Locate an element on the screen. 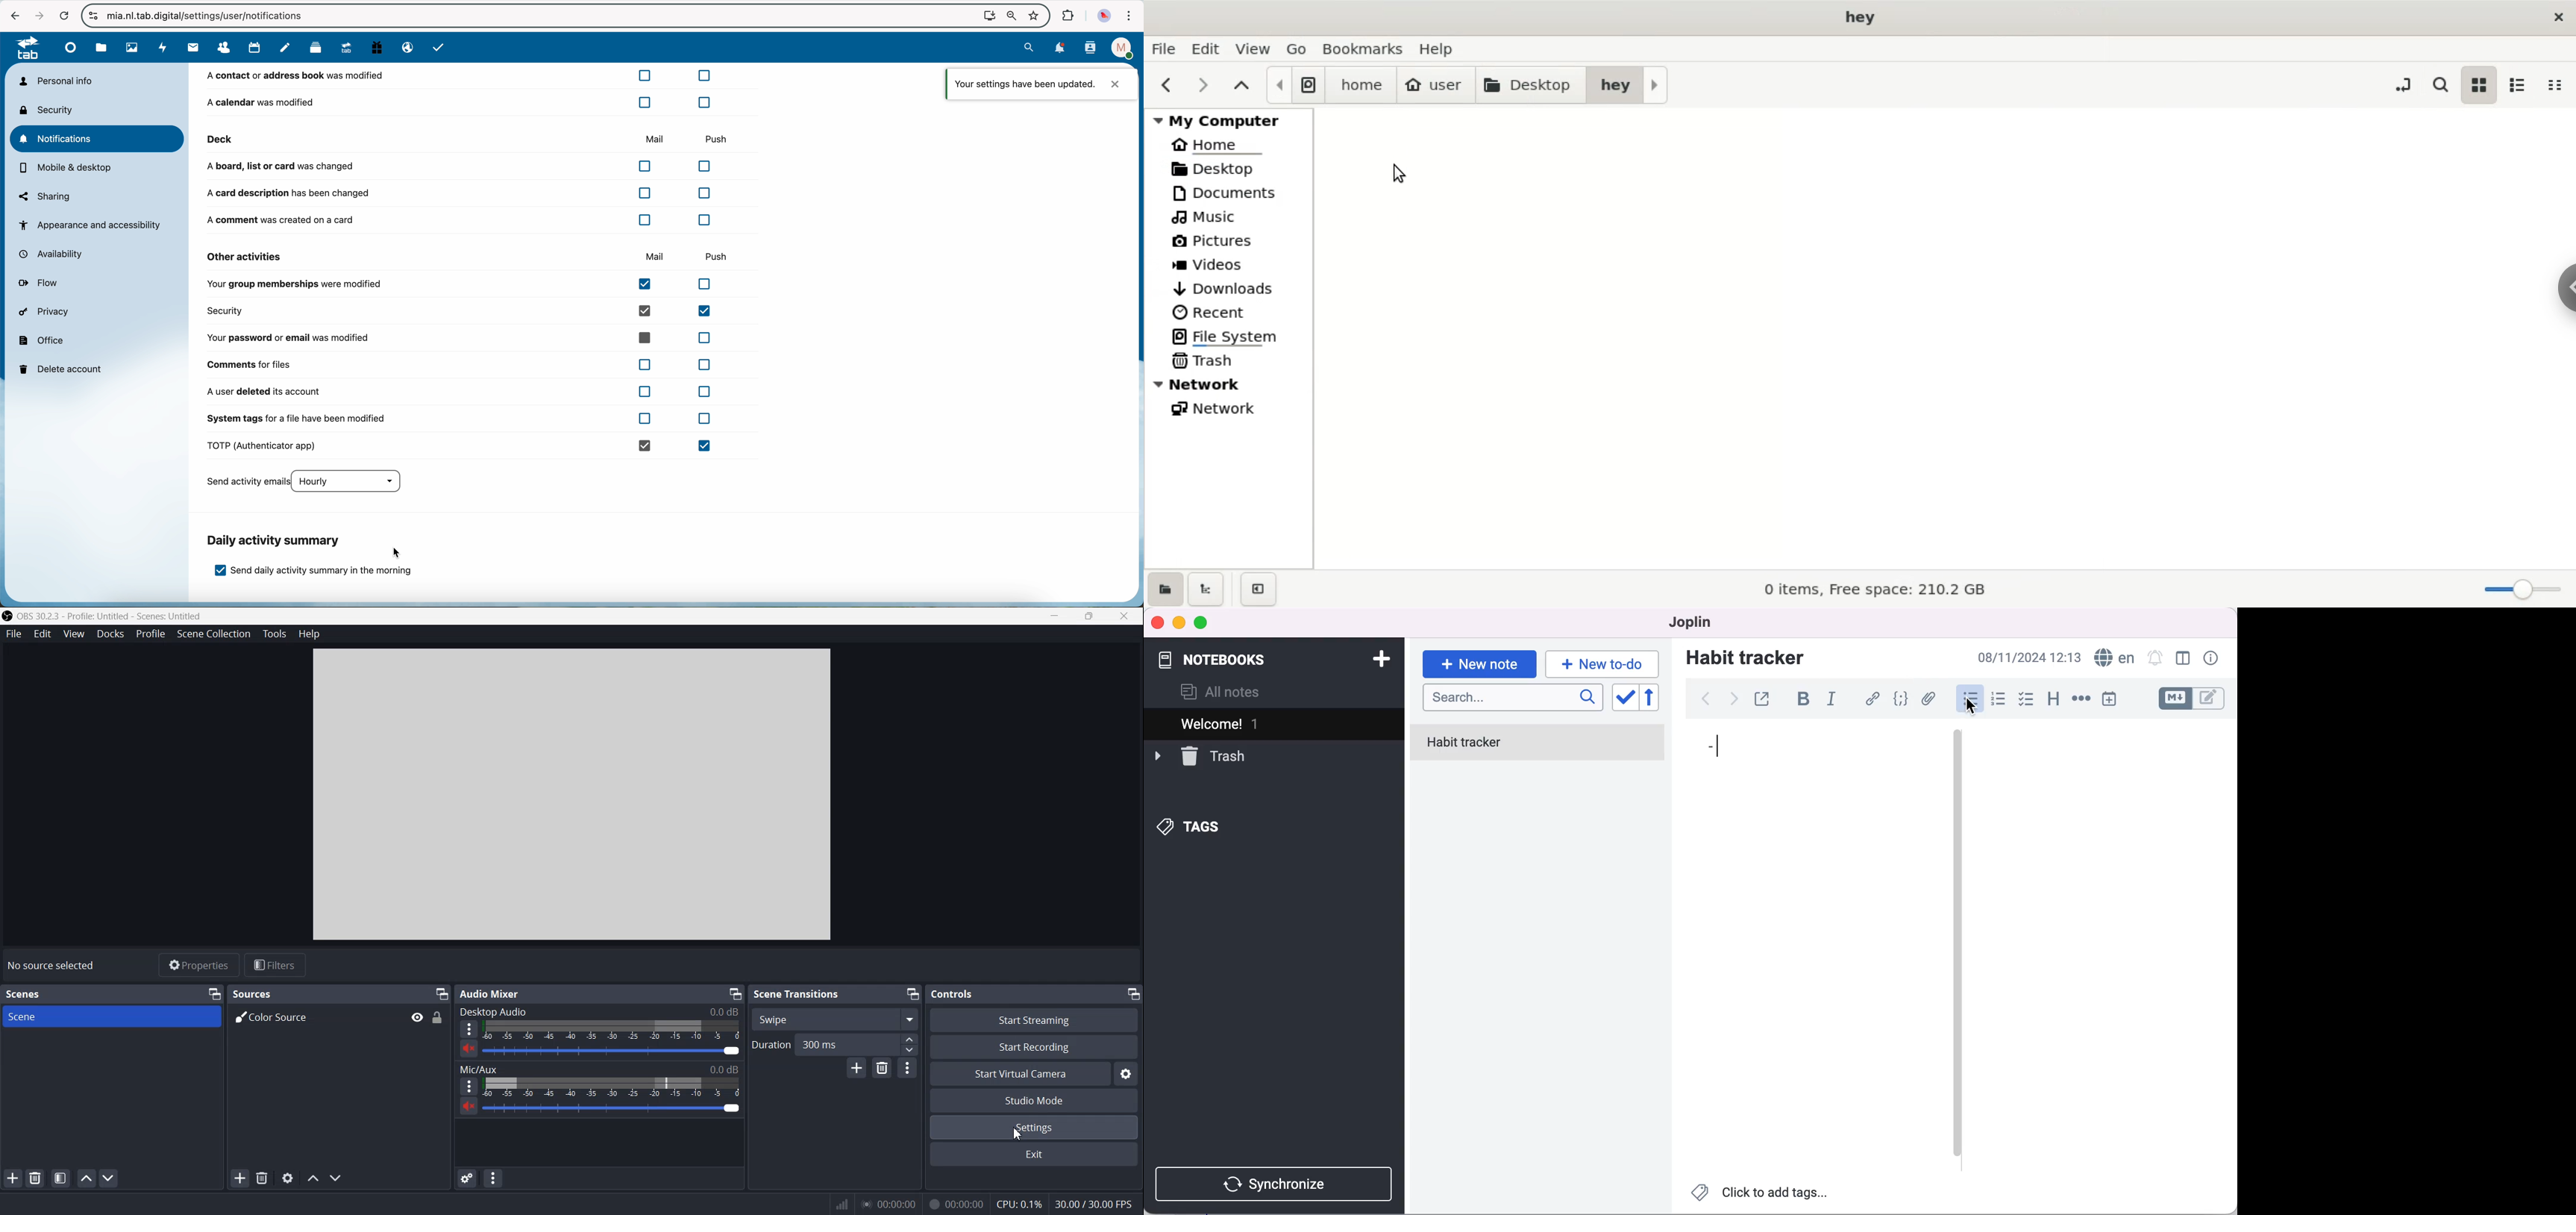  Volume Indicator is located at coordinates (611, 1087).